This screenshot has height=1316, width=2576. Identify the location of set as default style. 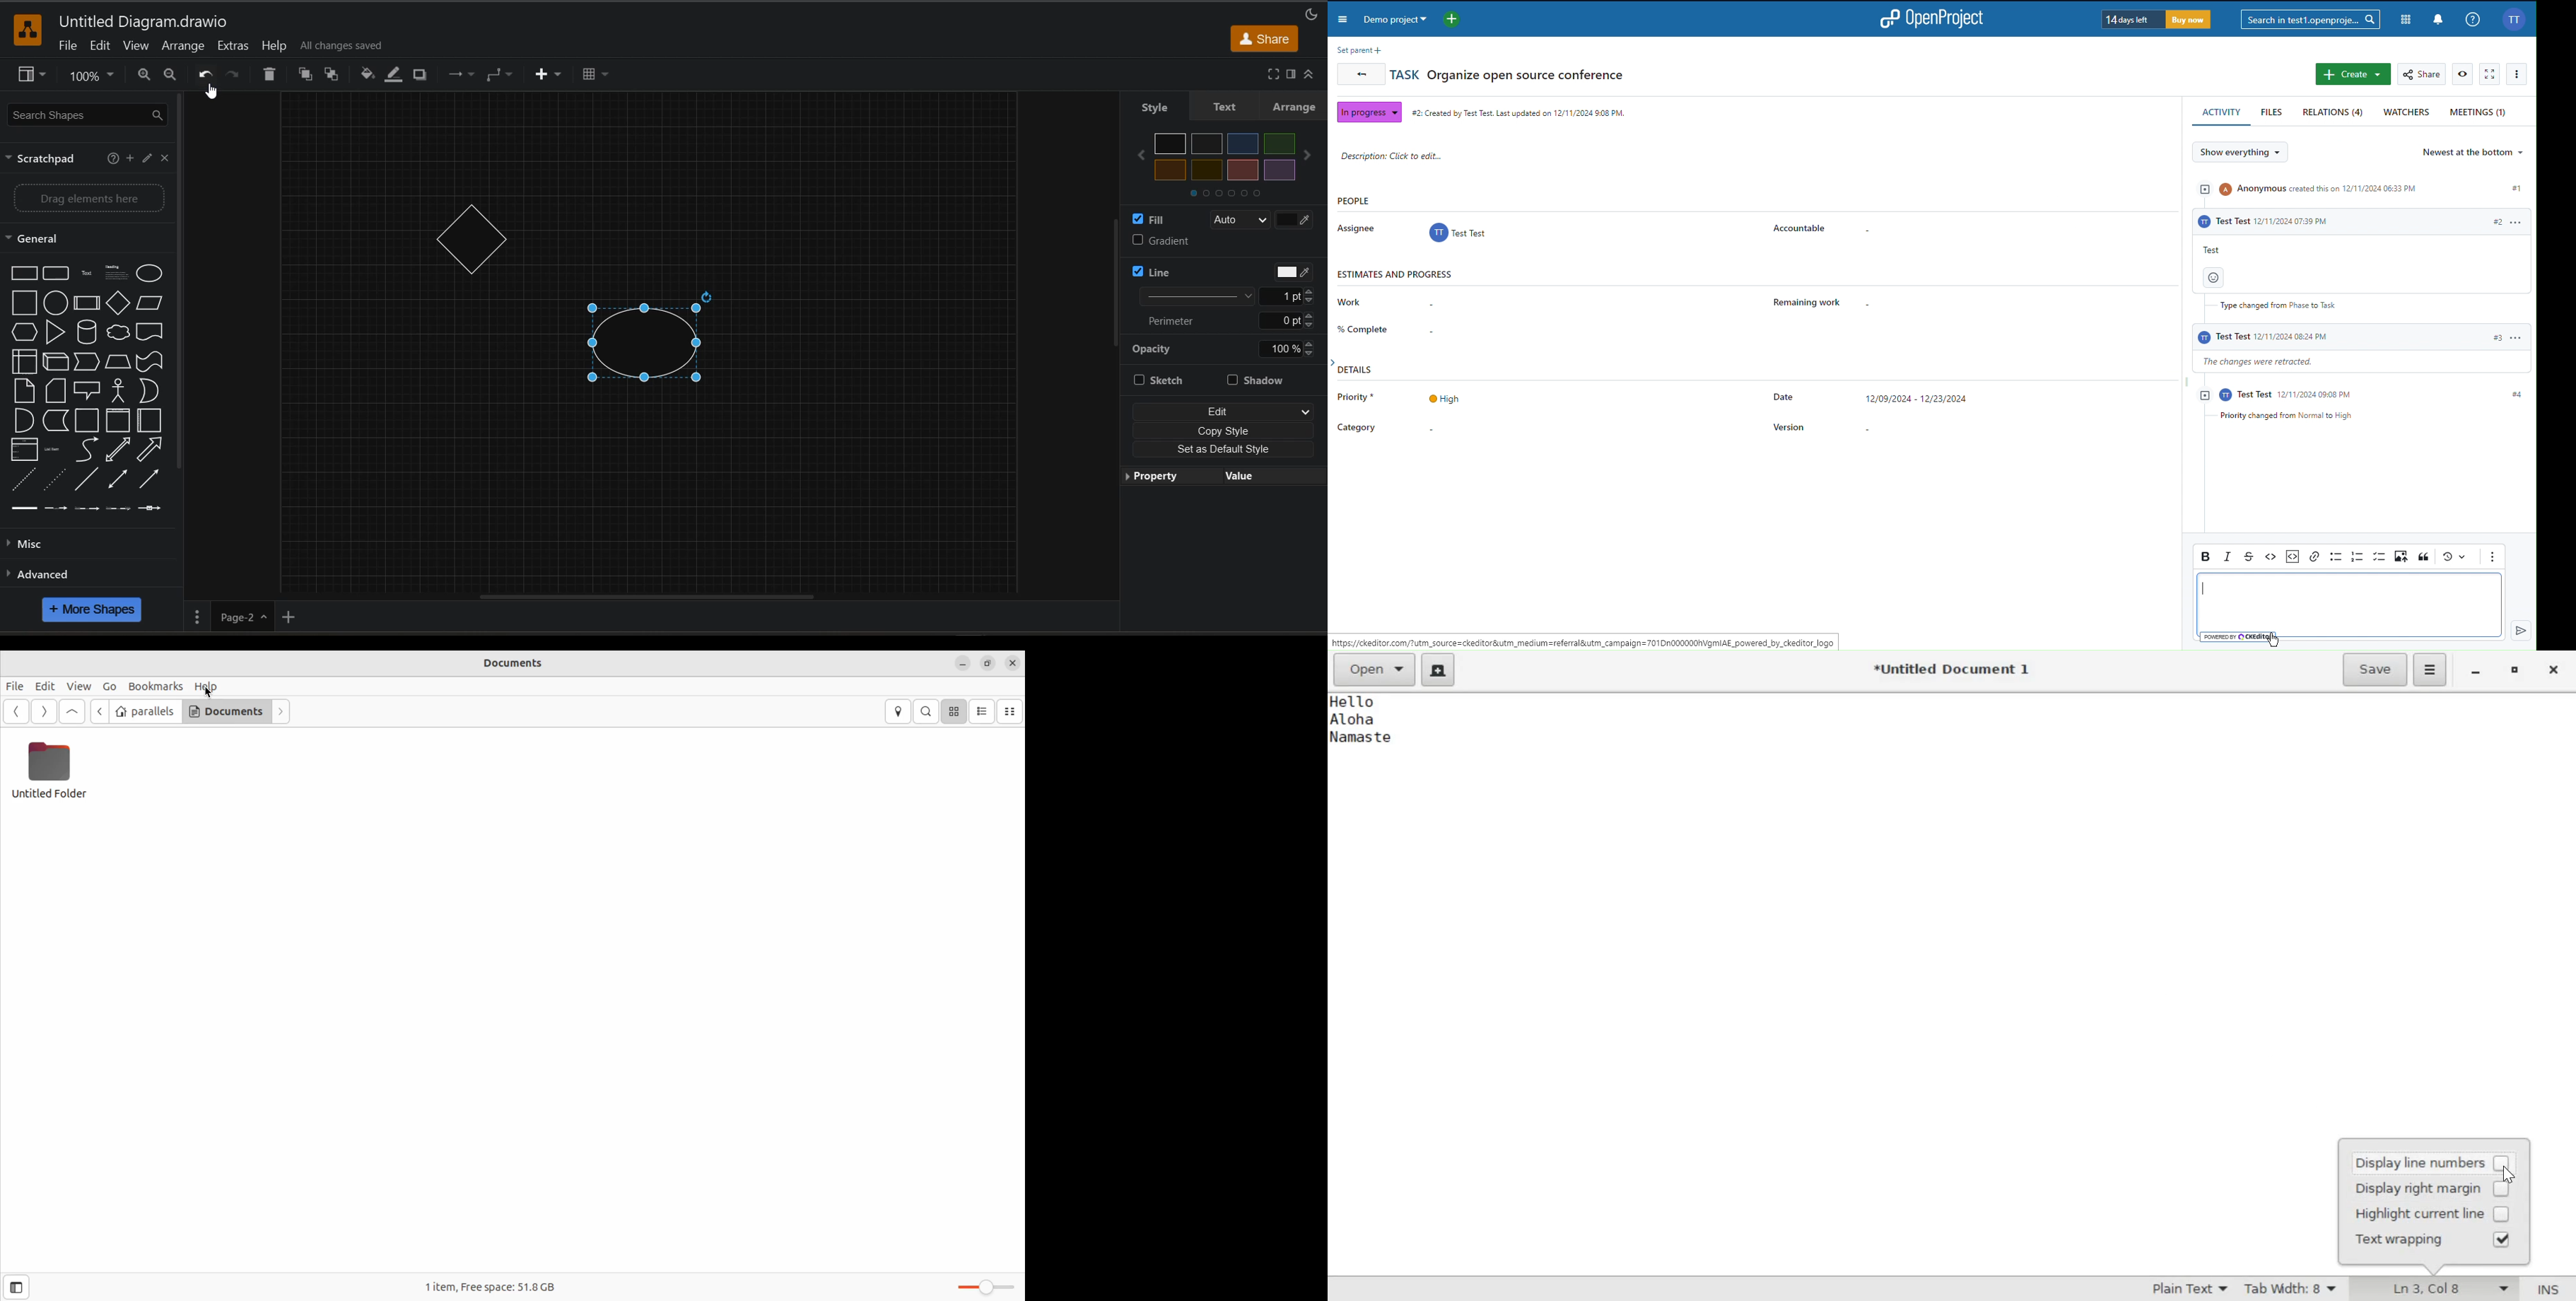
(1228, 452).